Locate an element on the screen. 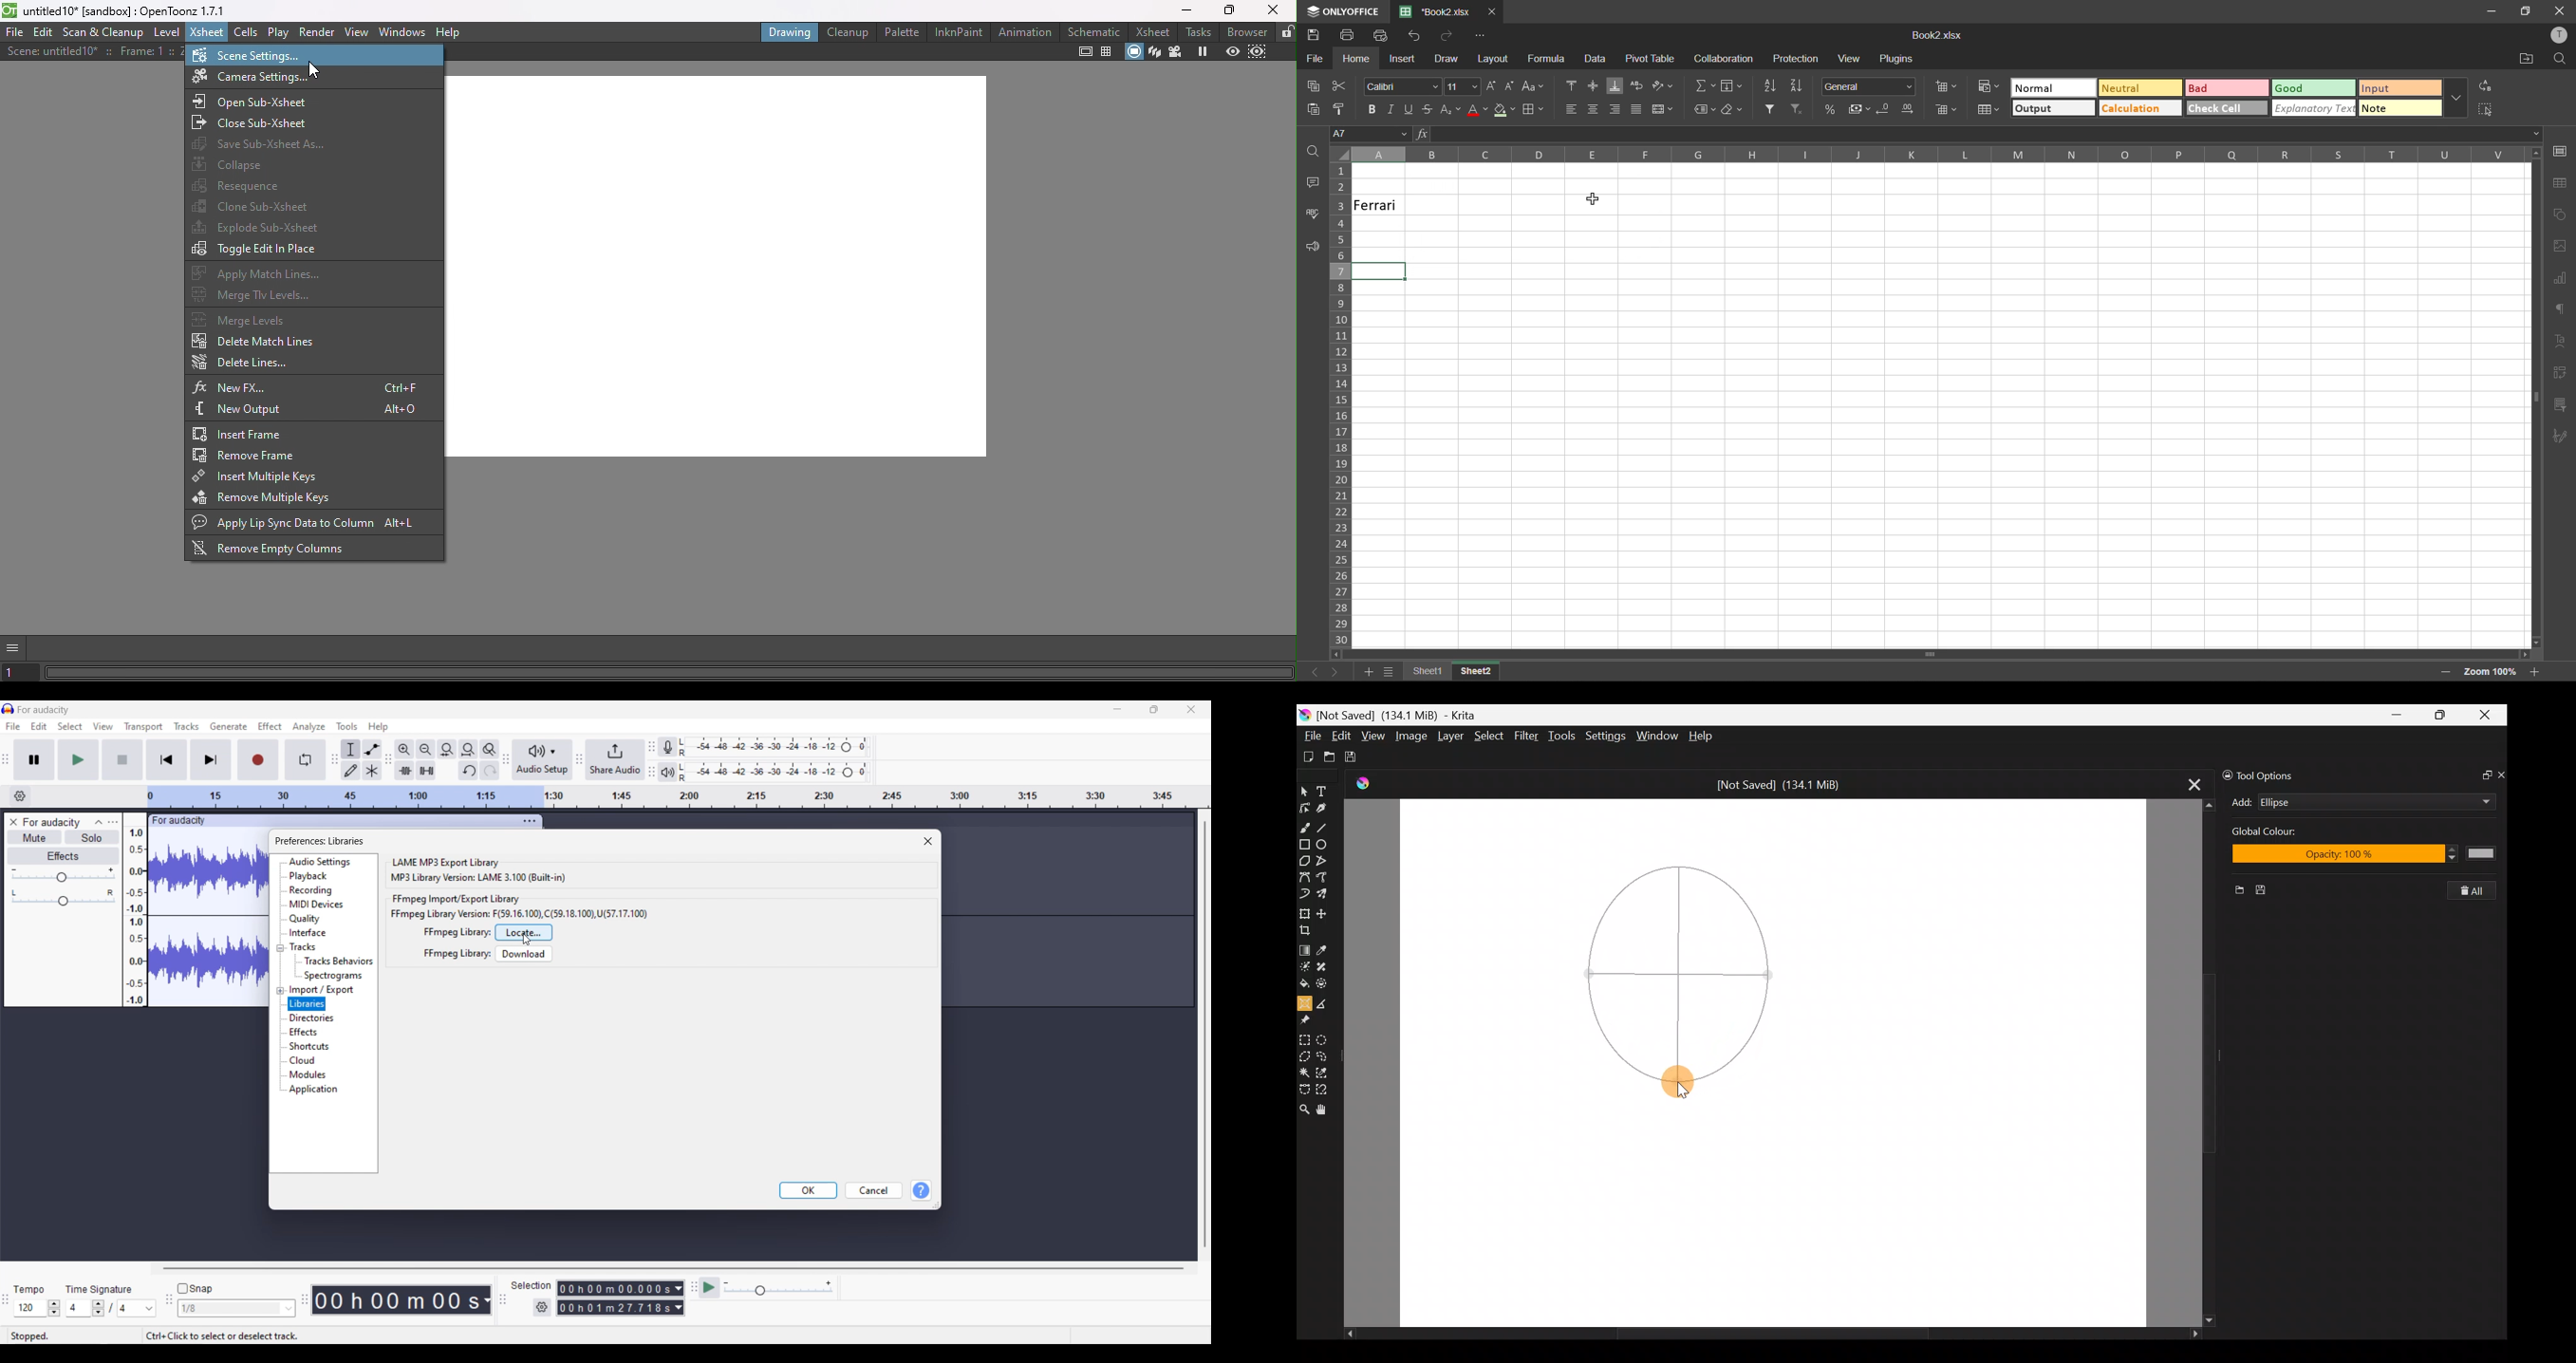 The image size is (2576, 1372). number format is located at coordinates (1873, 87).